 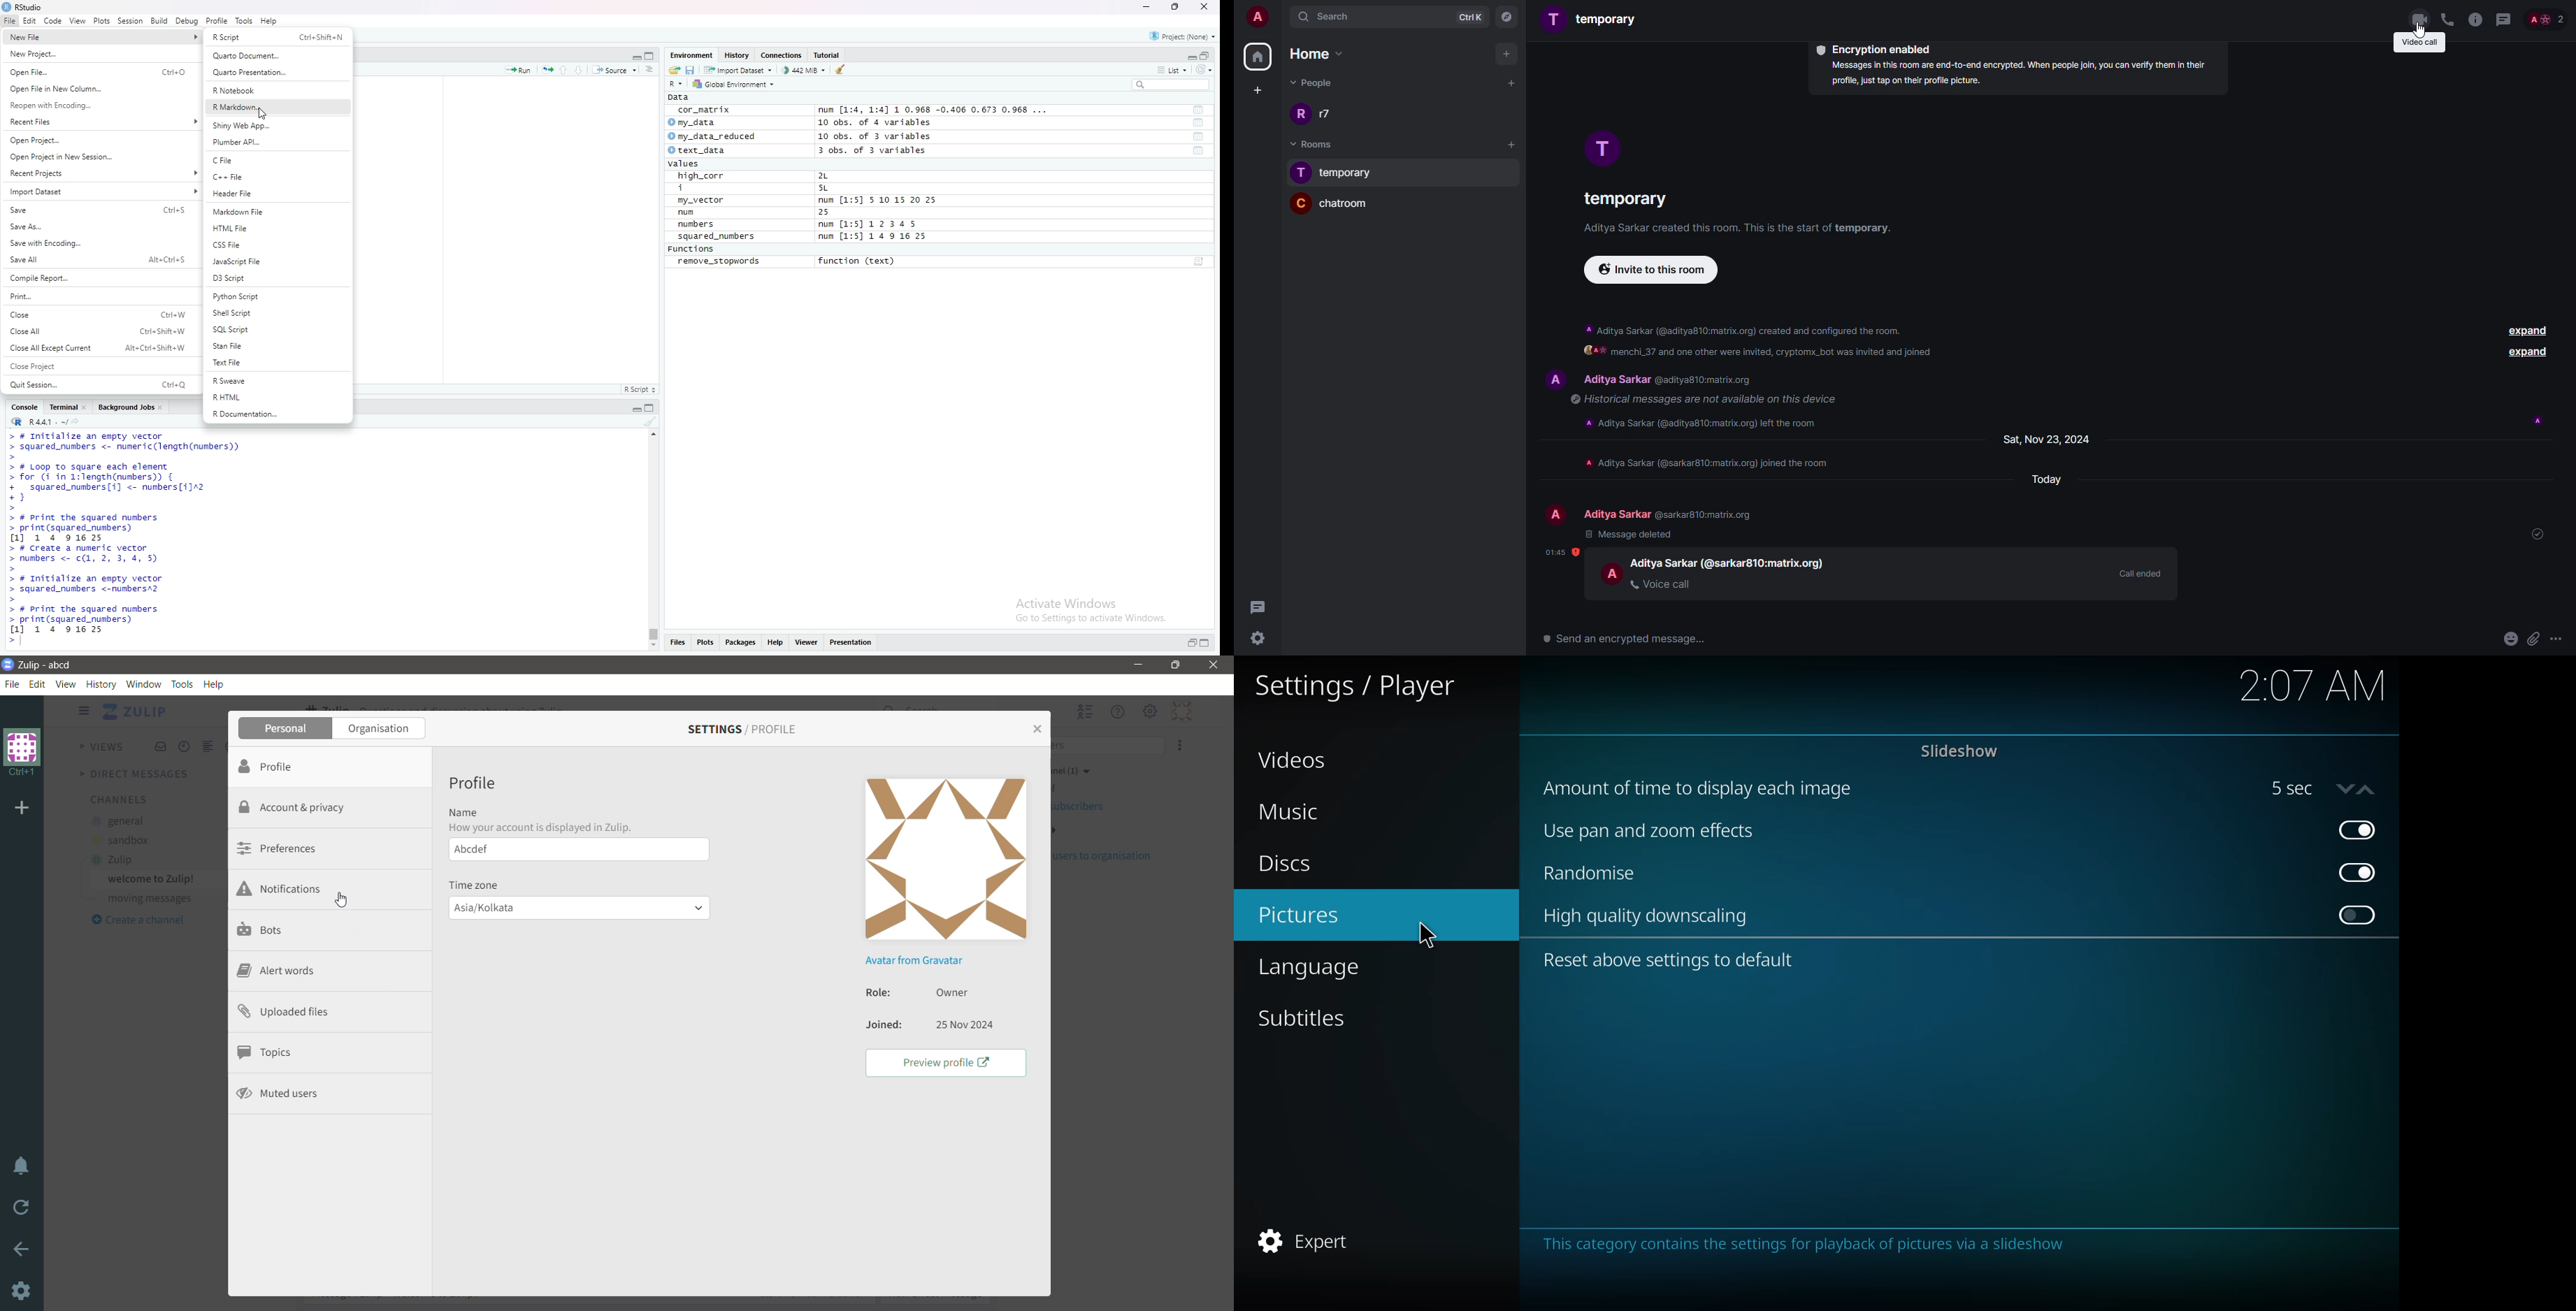 What do you see at coordinates (1650, 918) in the screenshot?
I see `high quality downscaling` at bounding box center [1650, 918].